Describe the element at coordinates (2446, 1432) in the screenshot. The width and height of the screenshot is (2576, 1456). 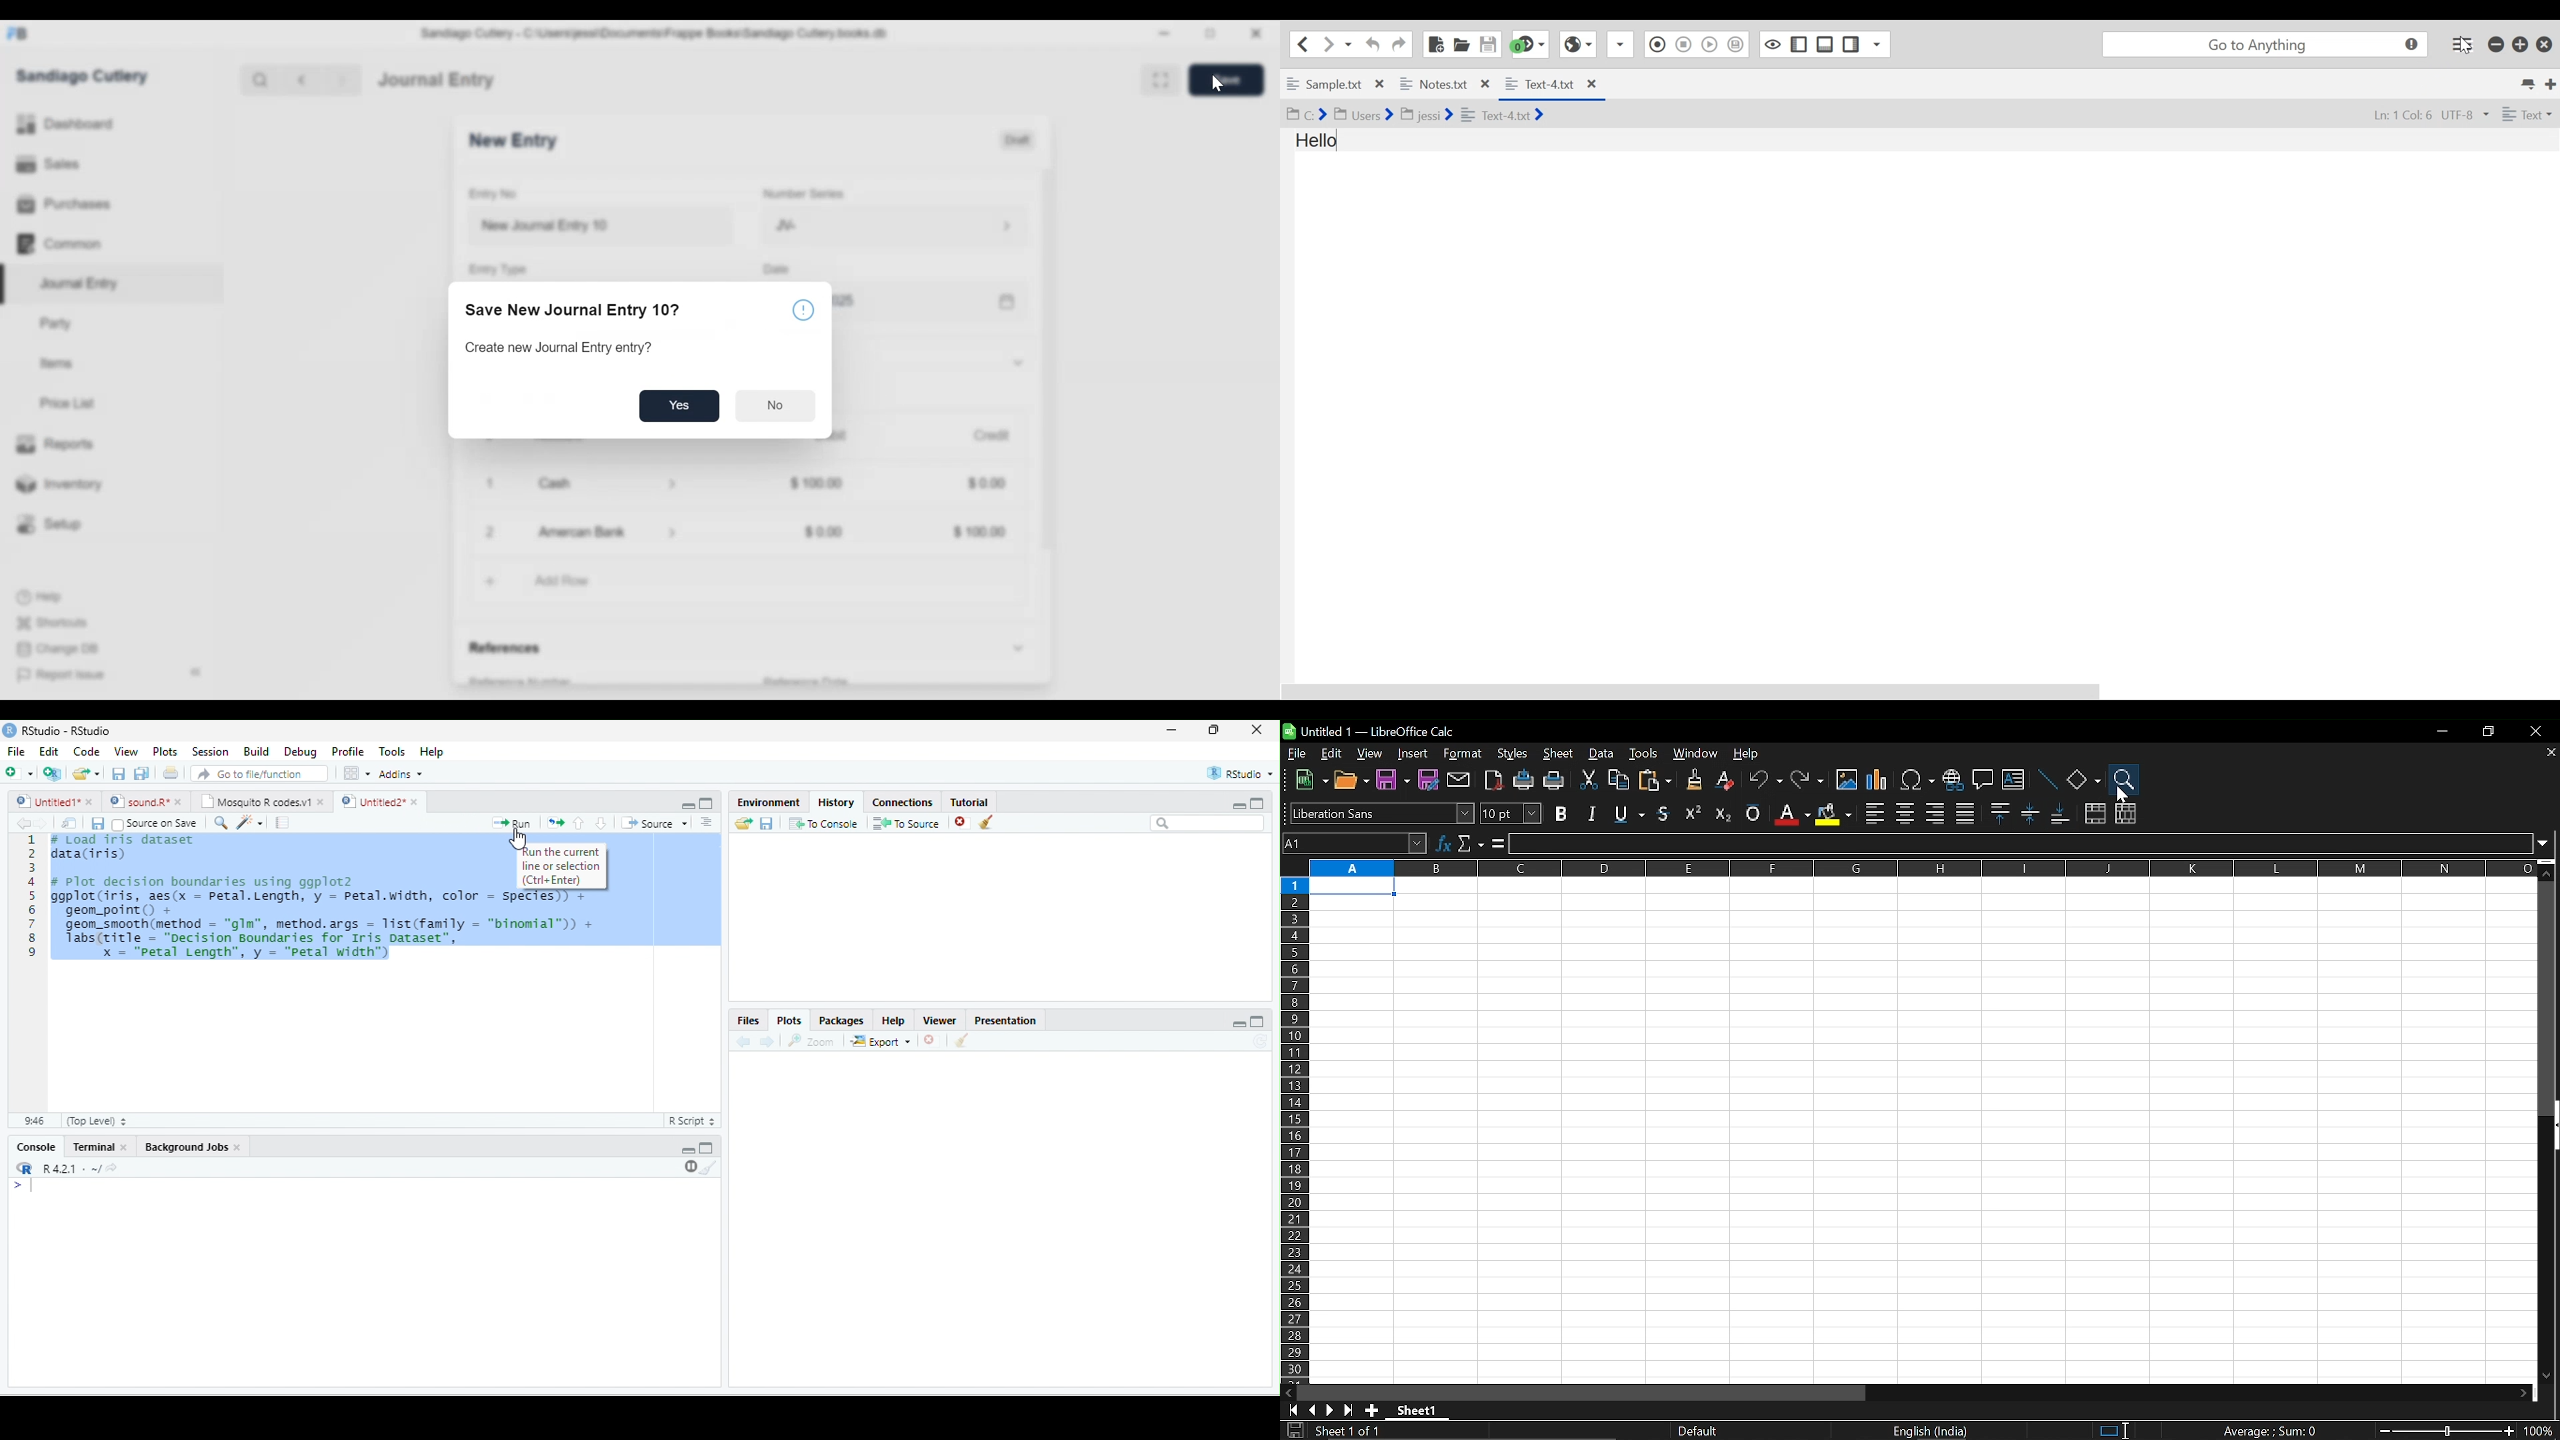
I see `change zoom` at that location.